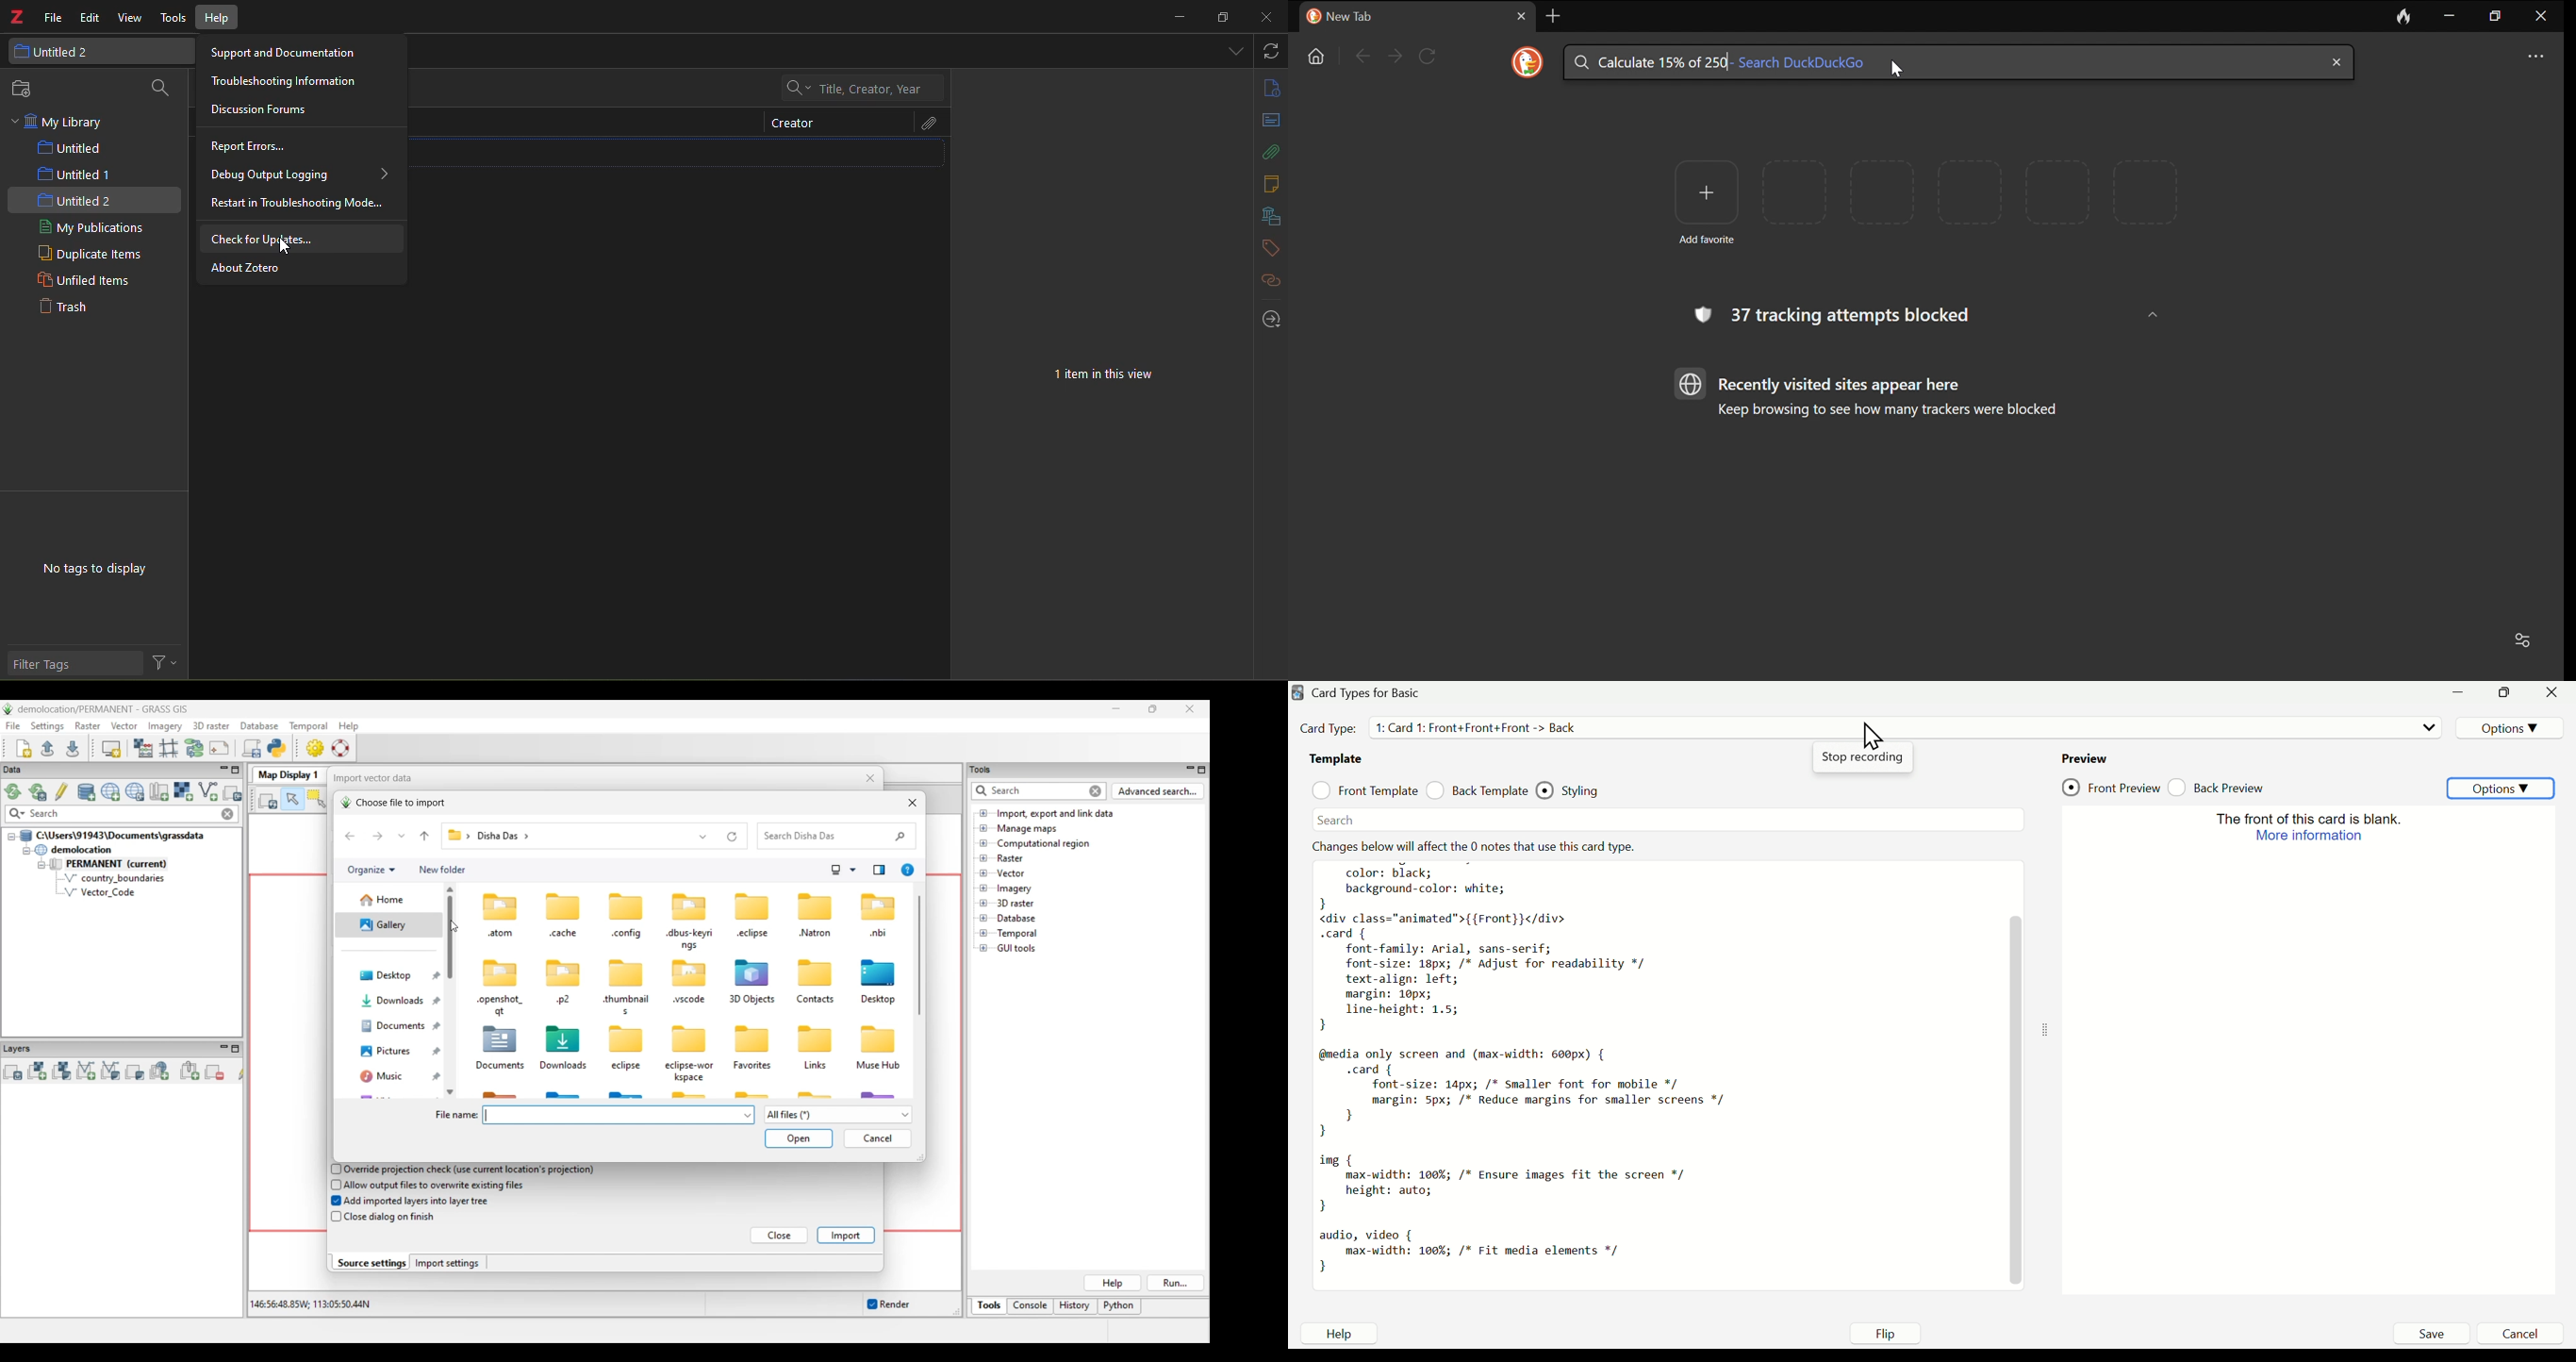  What do you see at coordinates (1477, 792) in the screenshot?
I see `Back Template` at bounding box center [1477, 792].